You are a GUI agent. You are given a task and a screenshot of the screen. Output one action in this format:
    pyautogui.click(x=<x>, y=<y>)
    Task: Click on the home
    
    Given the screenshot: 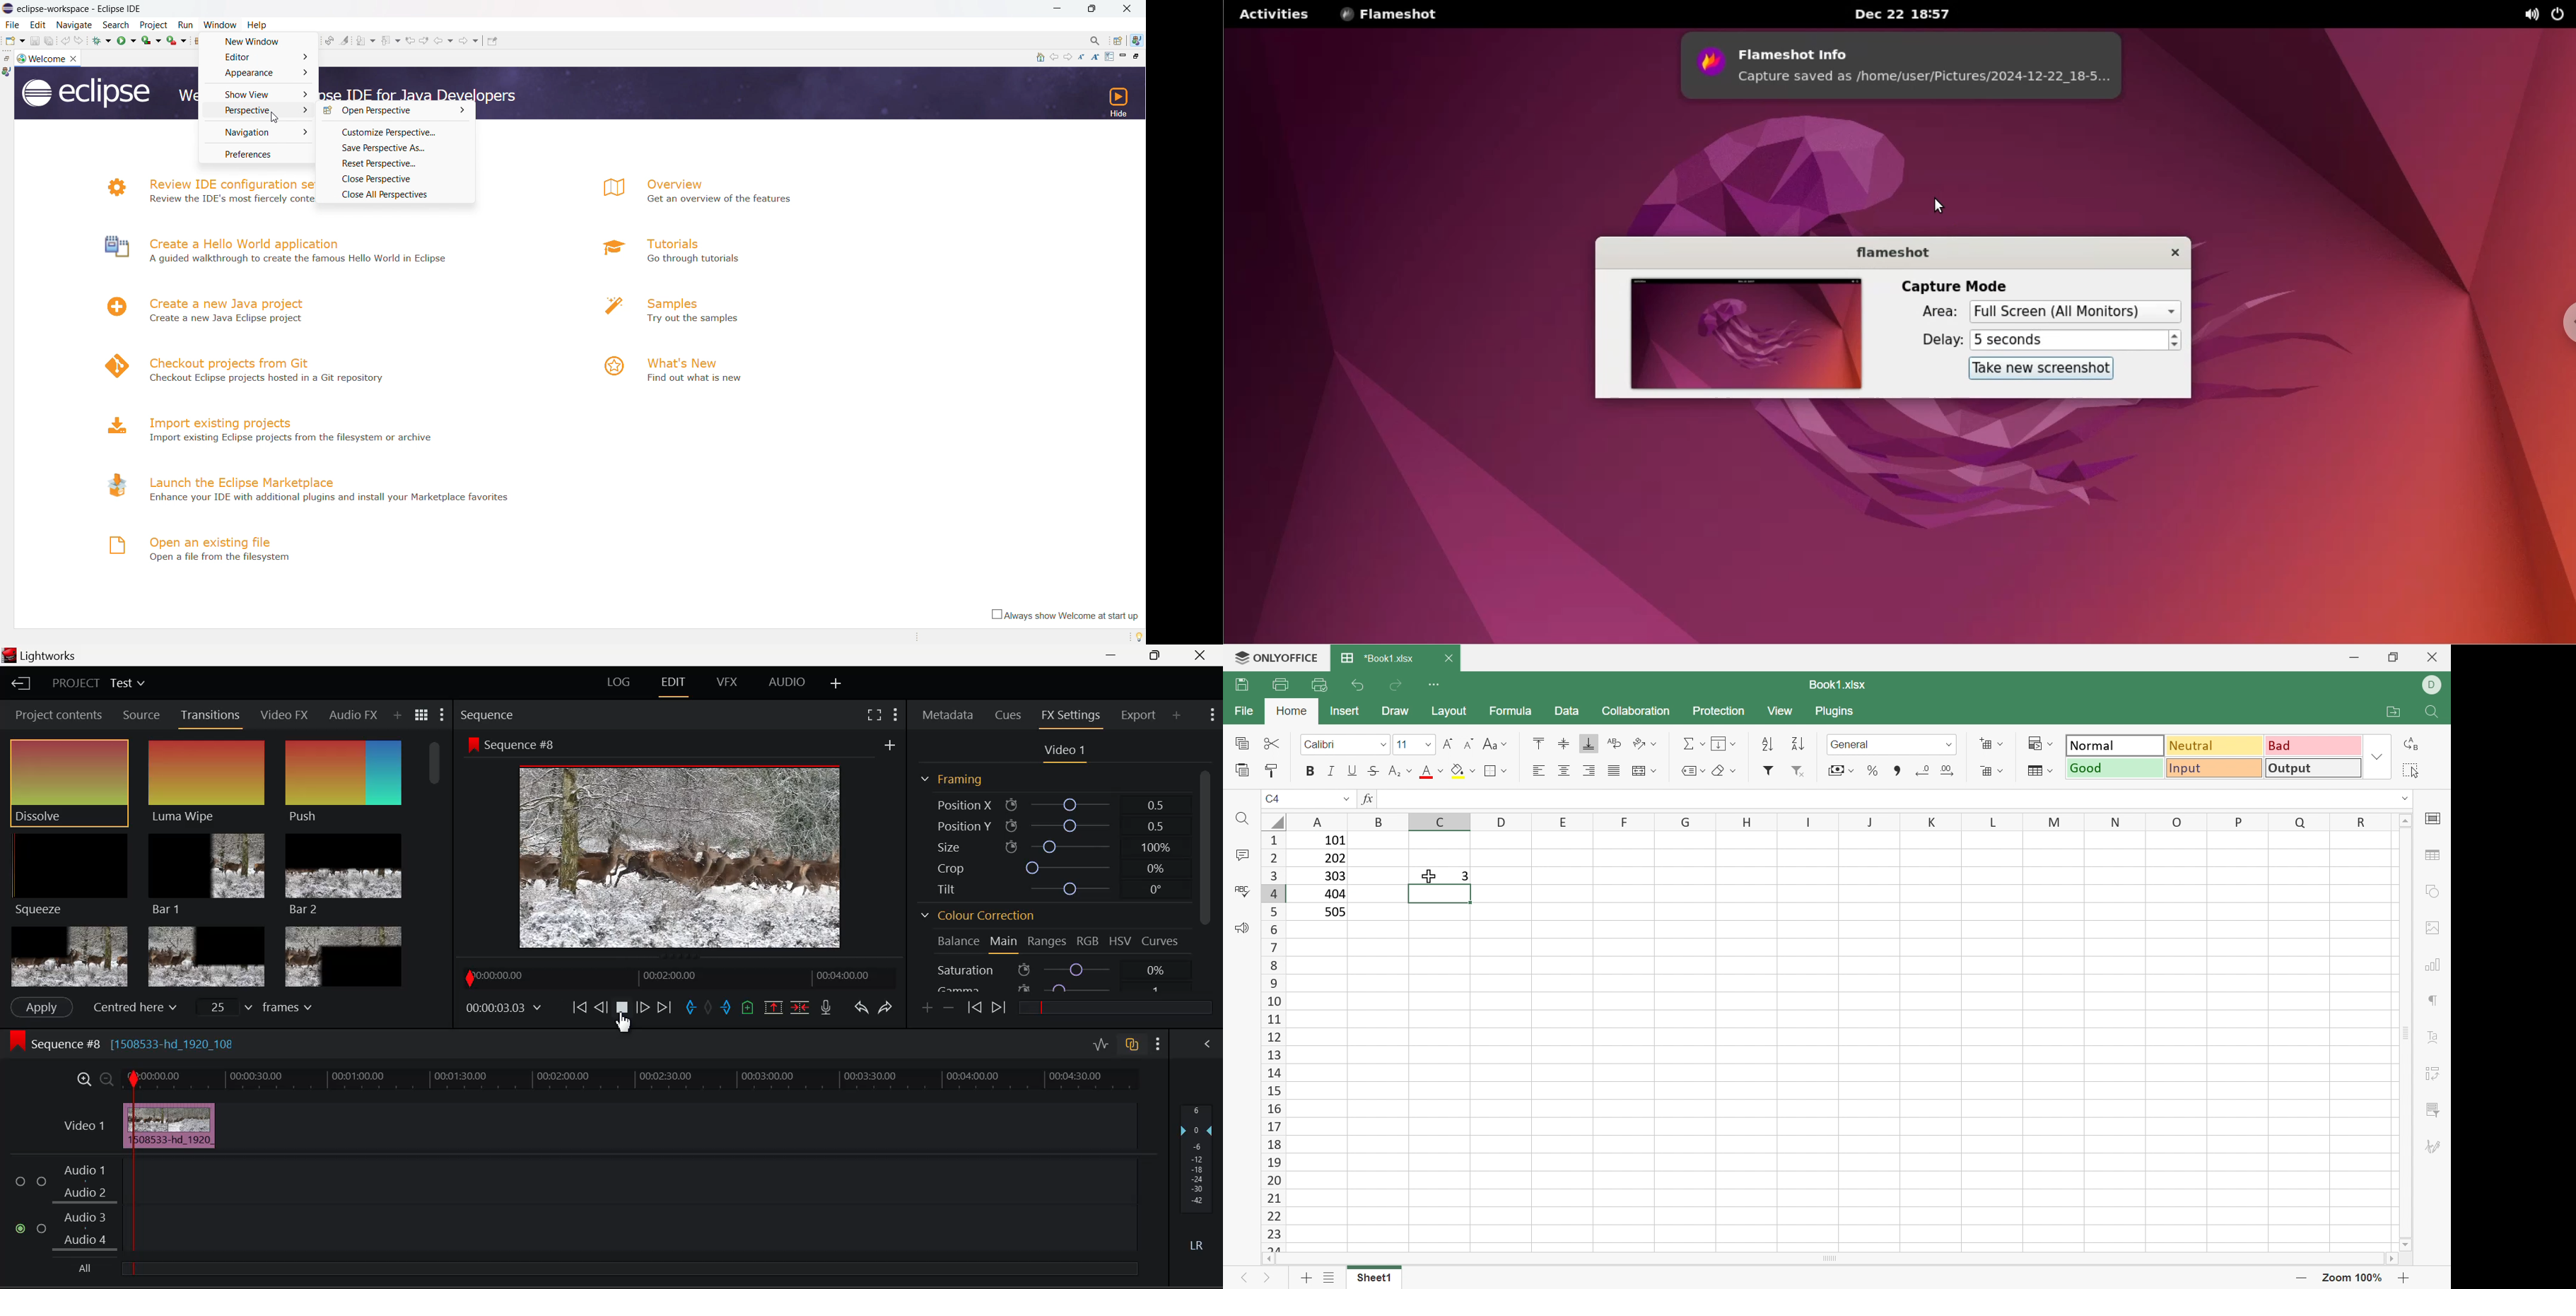 What is the action you would take?
    pyautogui.click(x=1039, y=57)
    